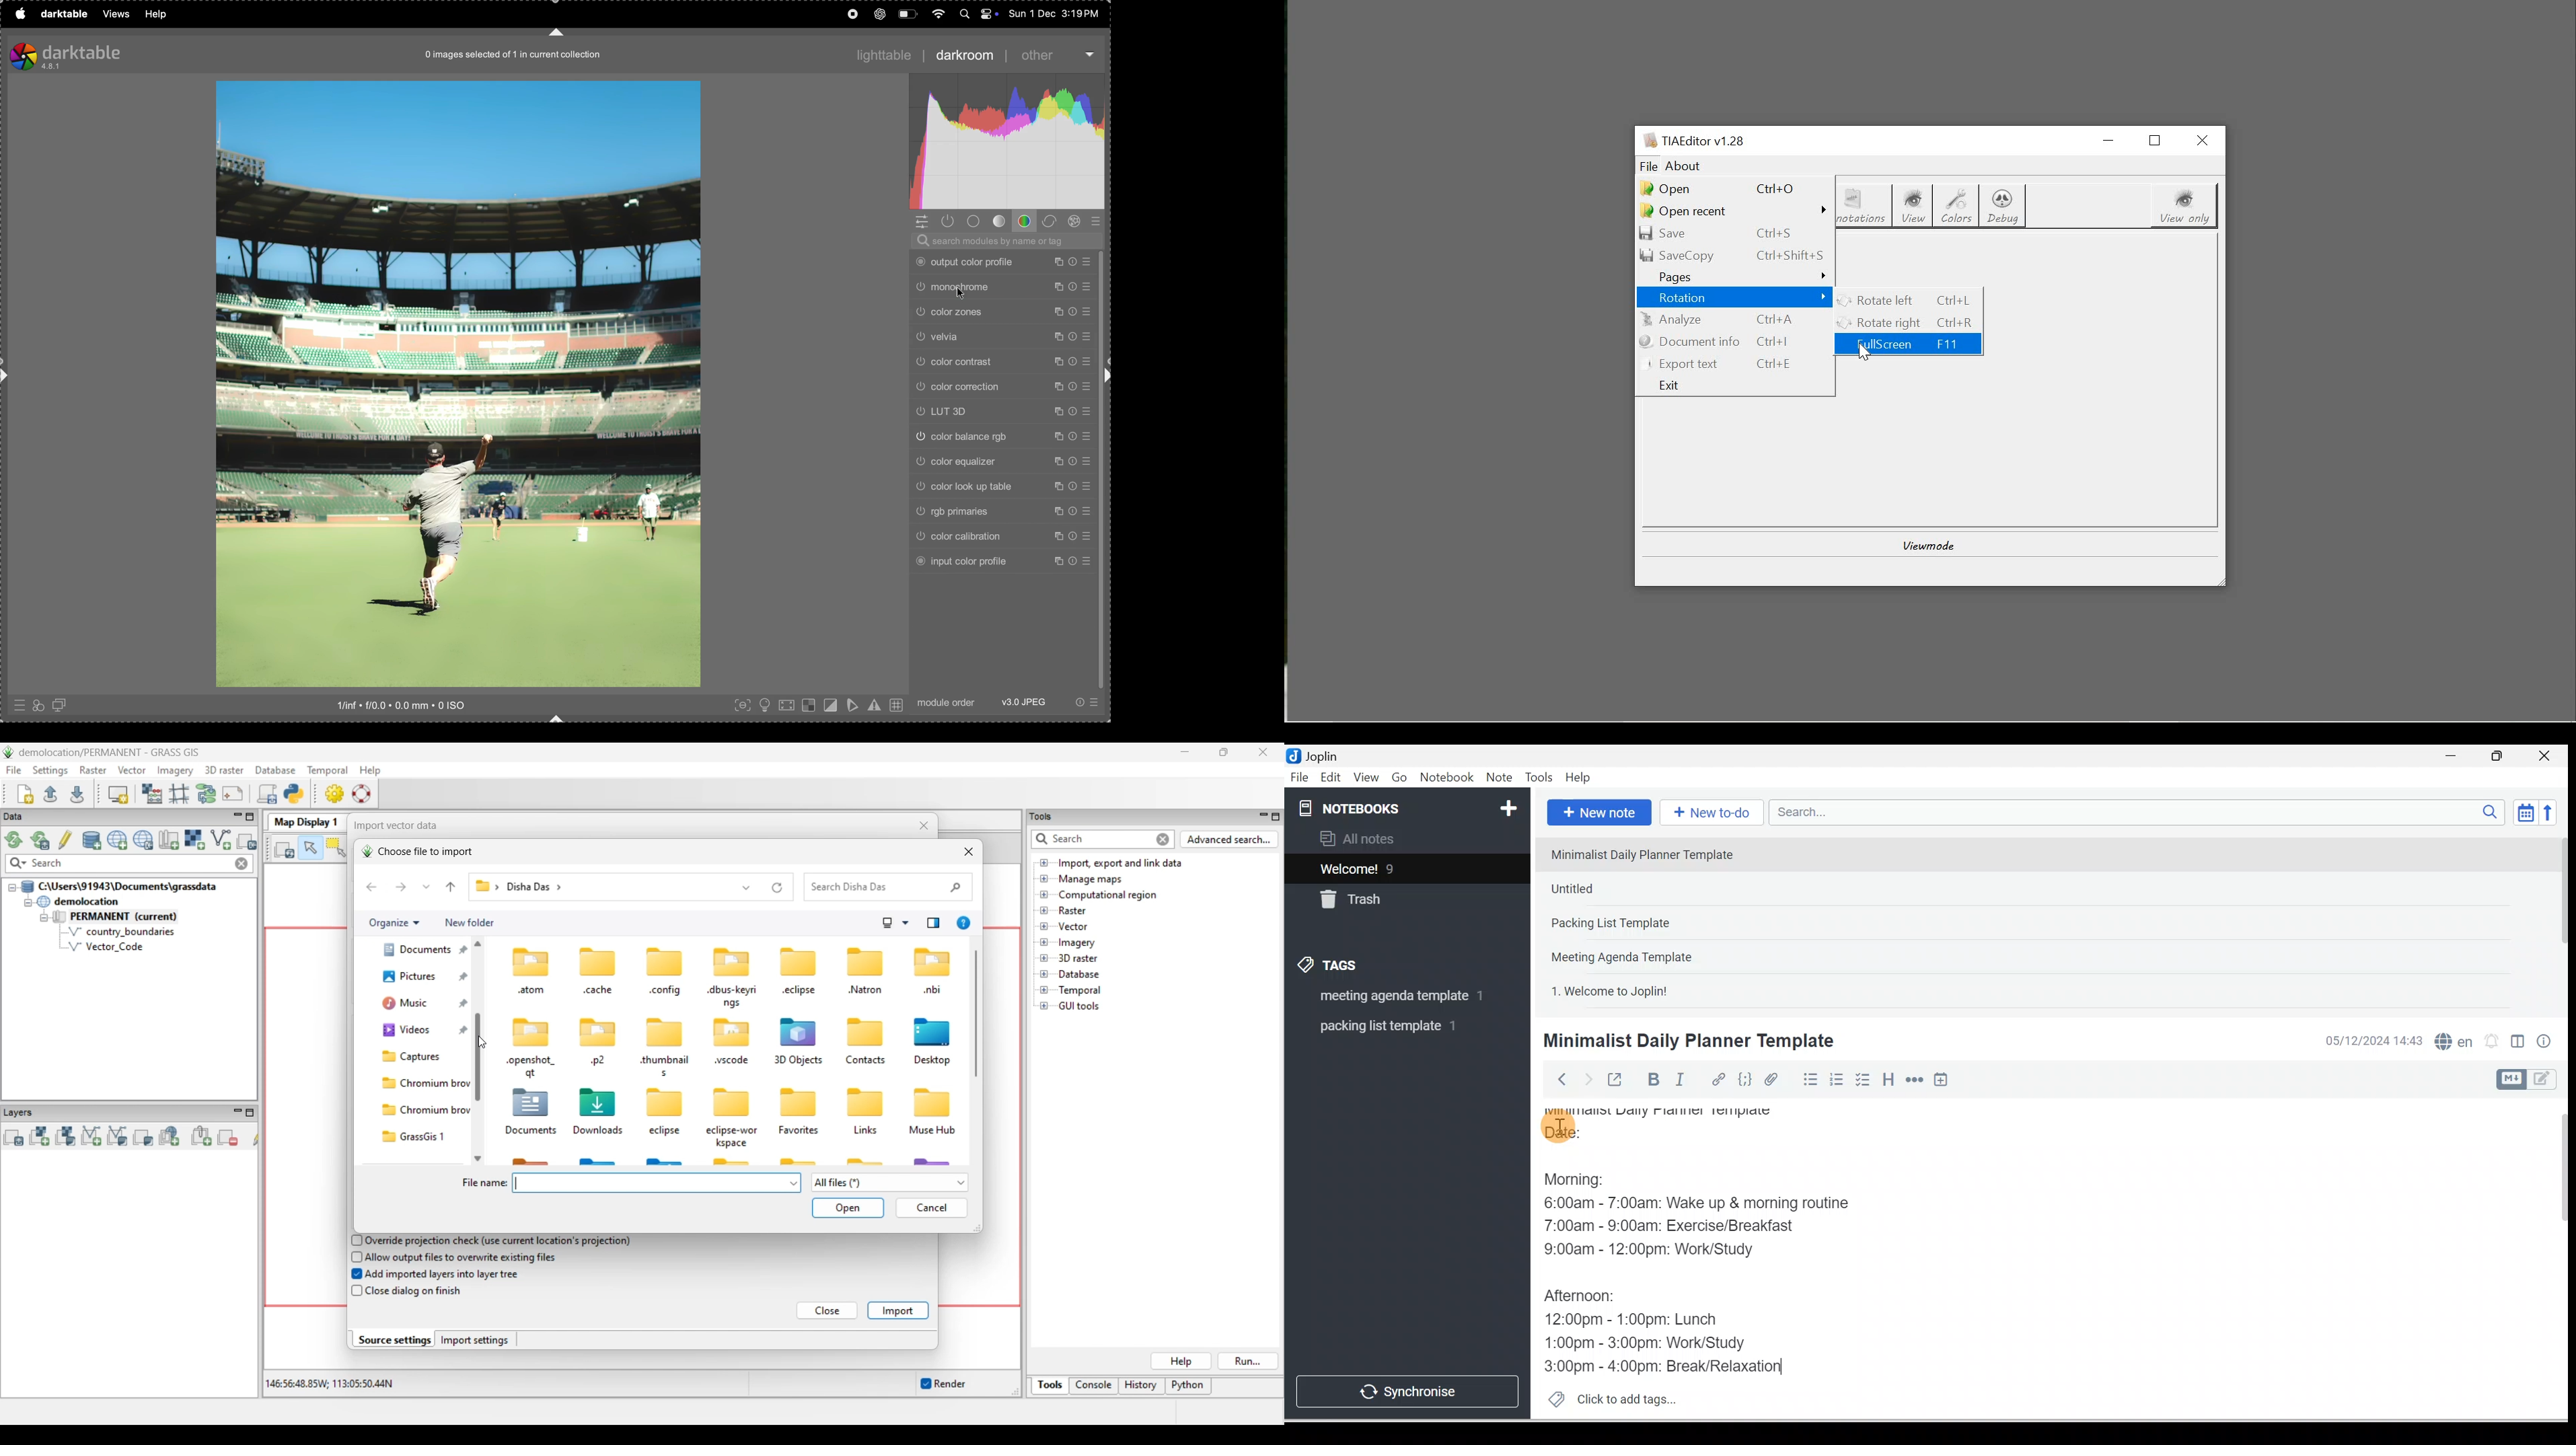  Describe the element at coordinates (116, 14) in the screenshot. I see `views` at that location.